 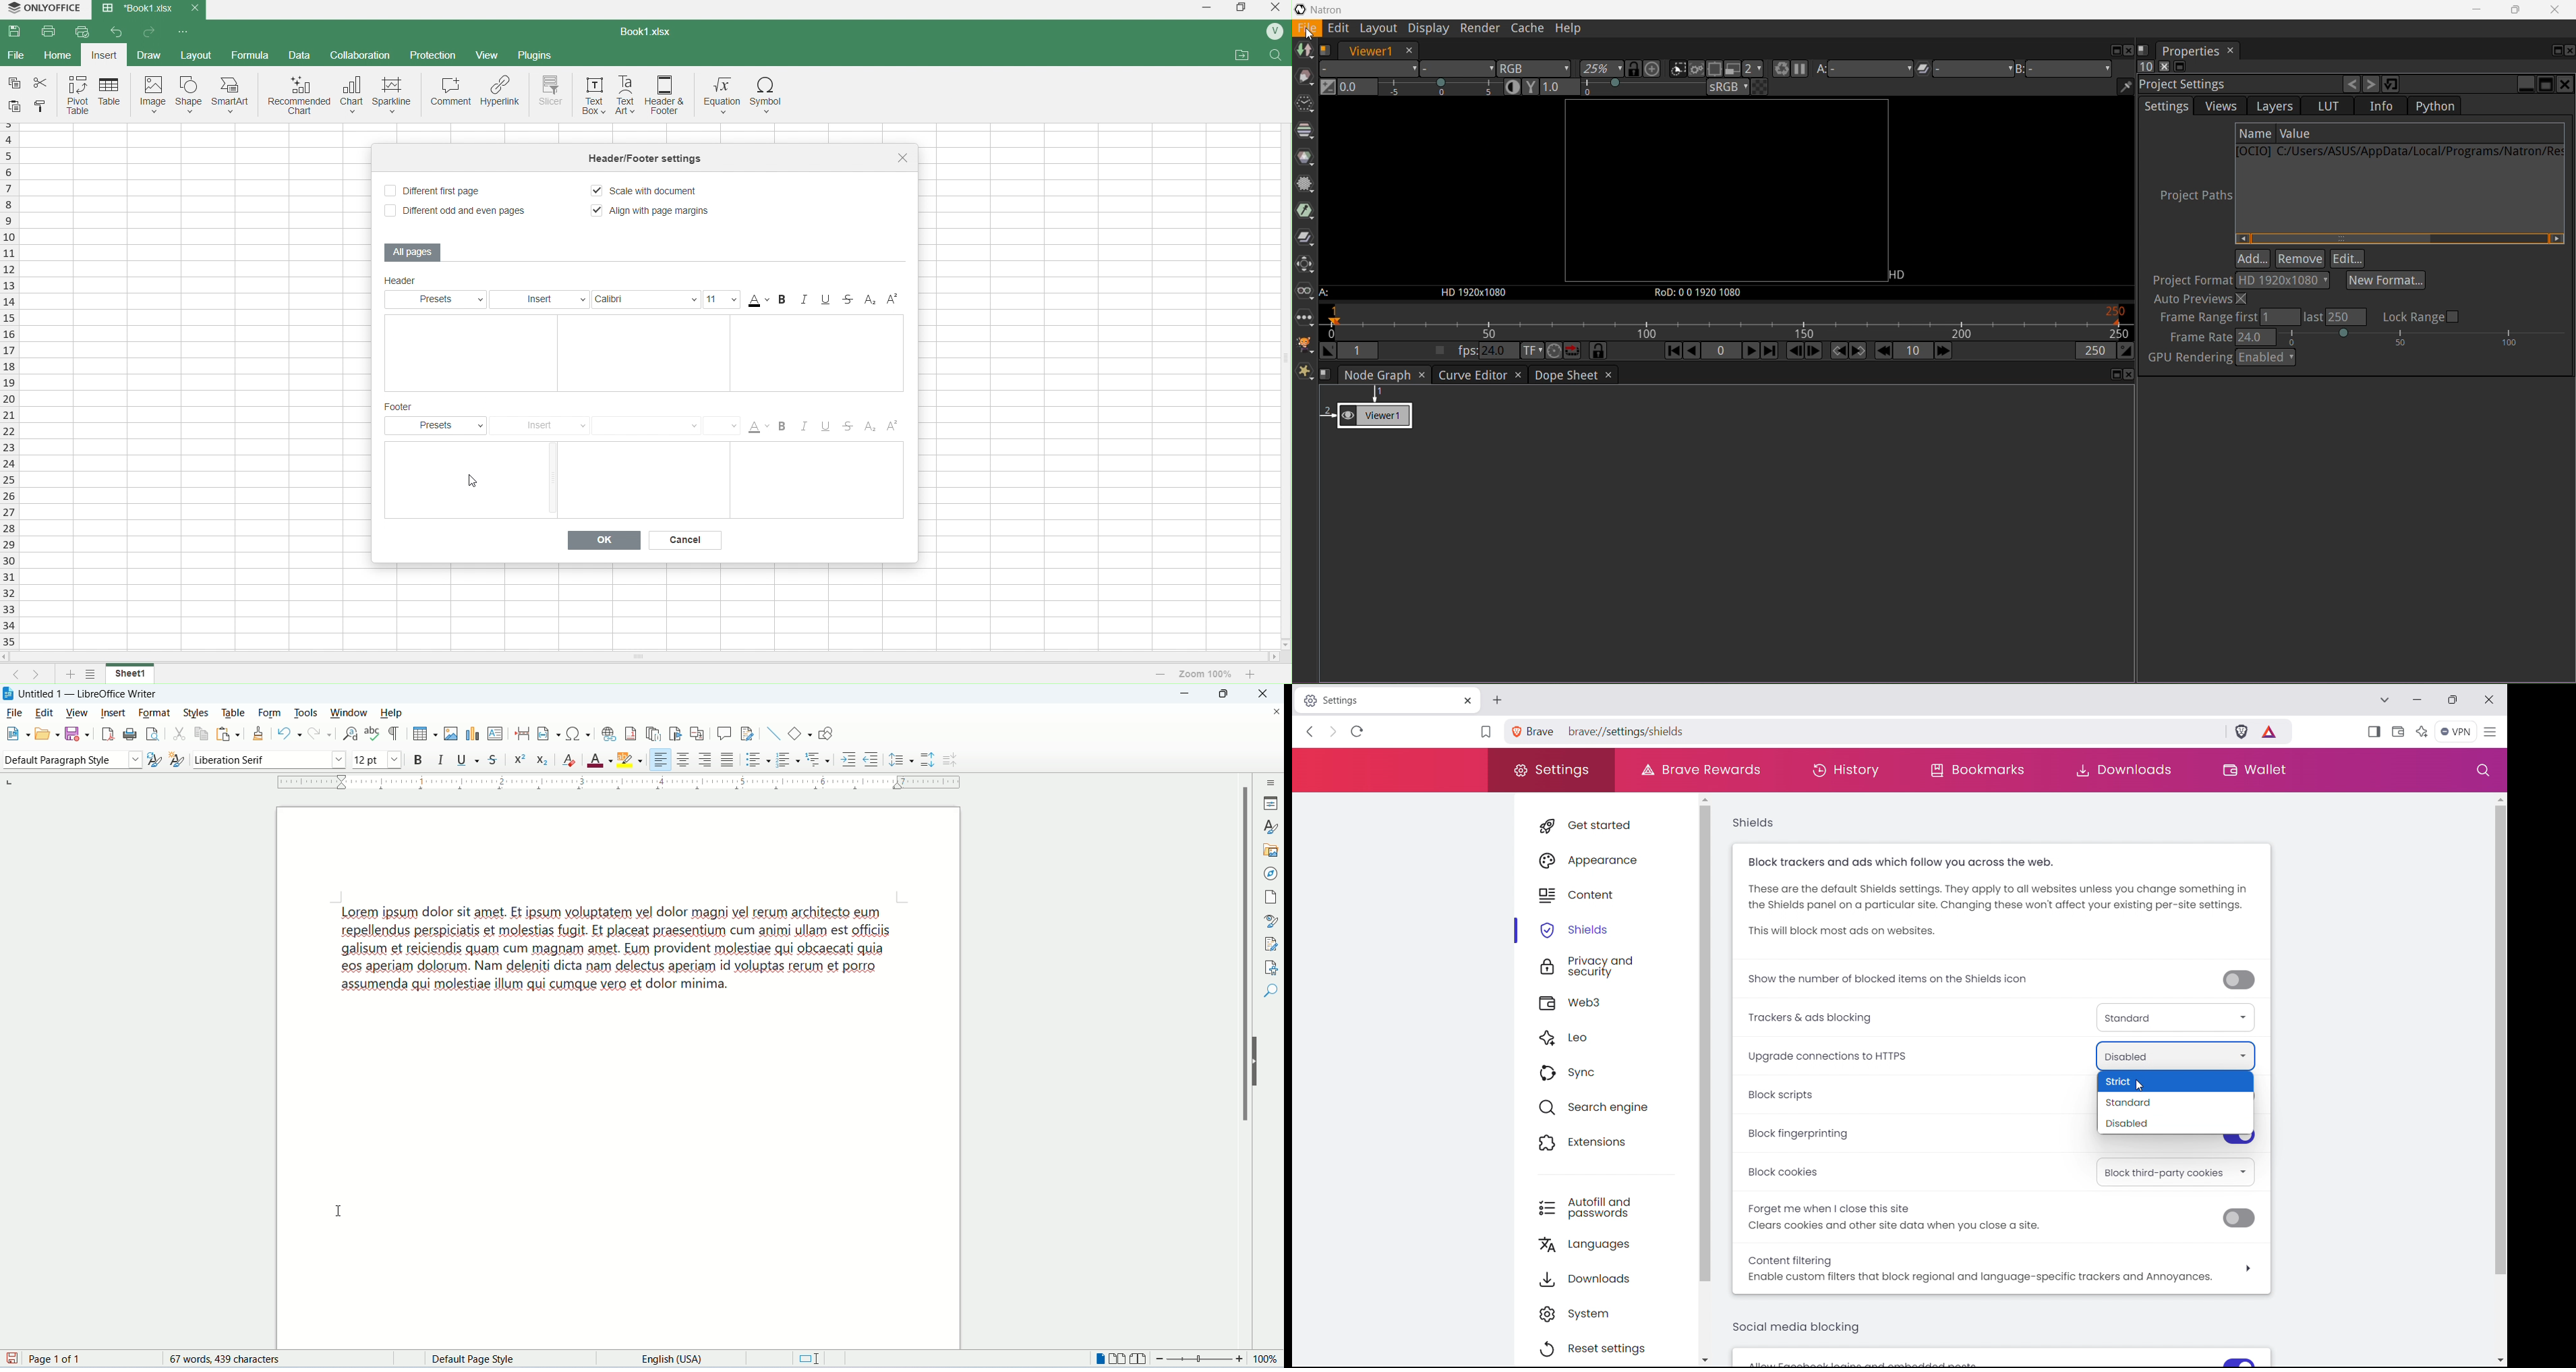 I want to click on Ok, so click(x=606, y=540).